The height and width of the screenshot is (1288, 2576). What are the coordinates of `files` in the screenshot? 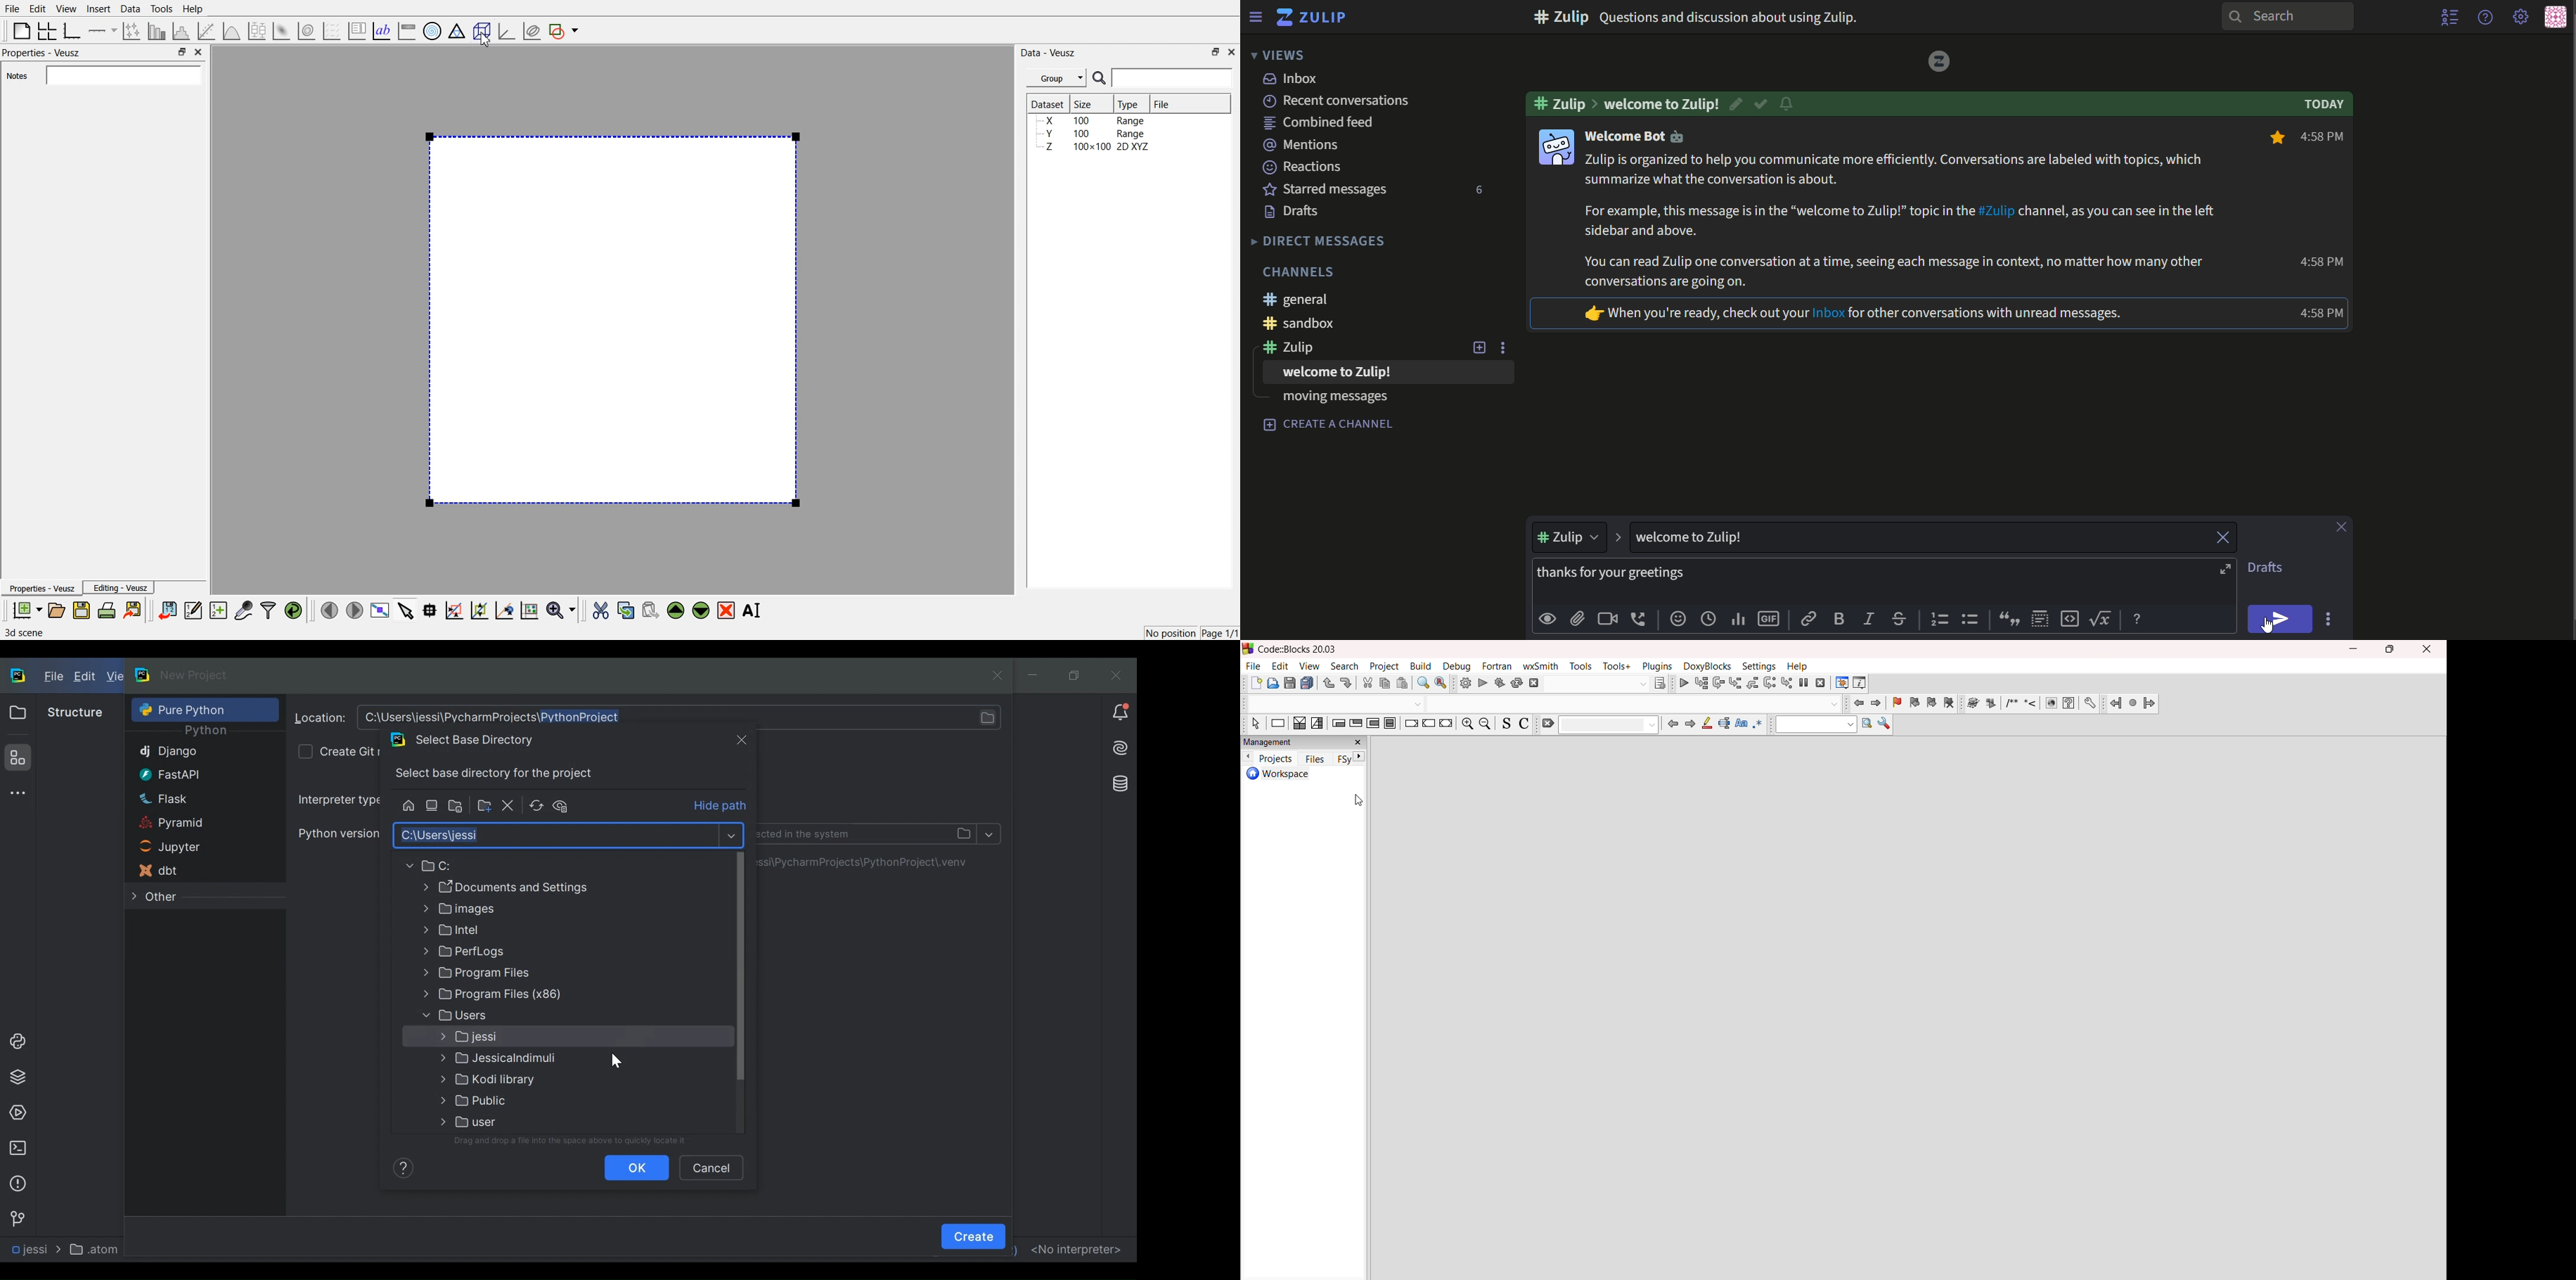 It's located at (1312, 758).